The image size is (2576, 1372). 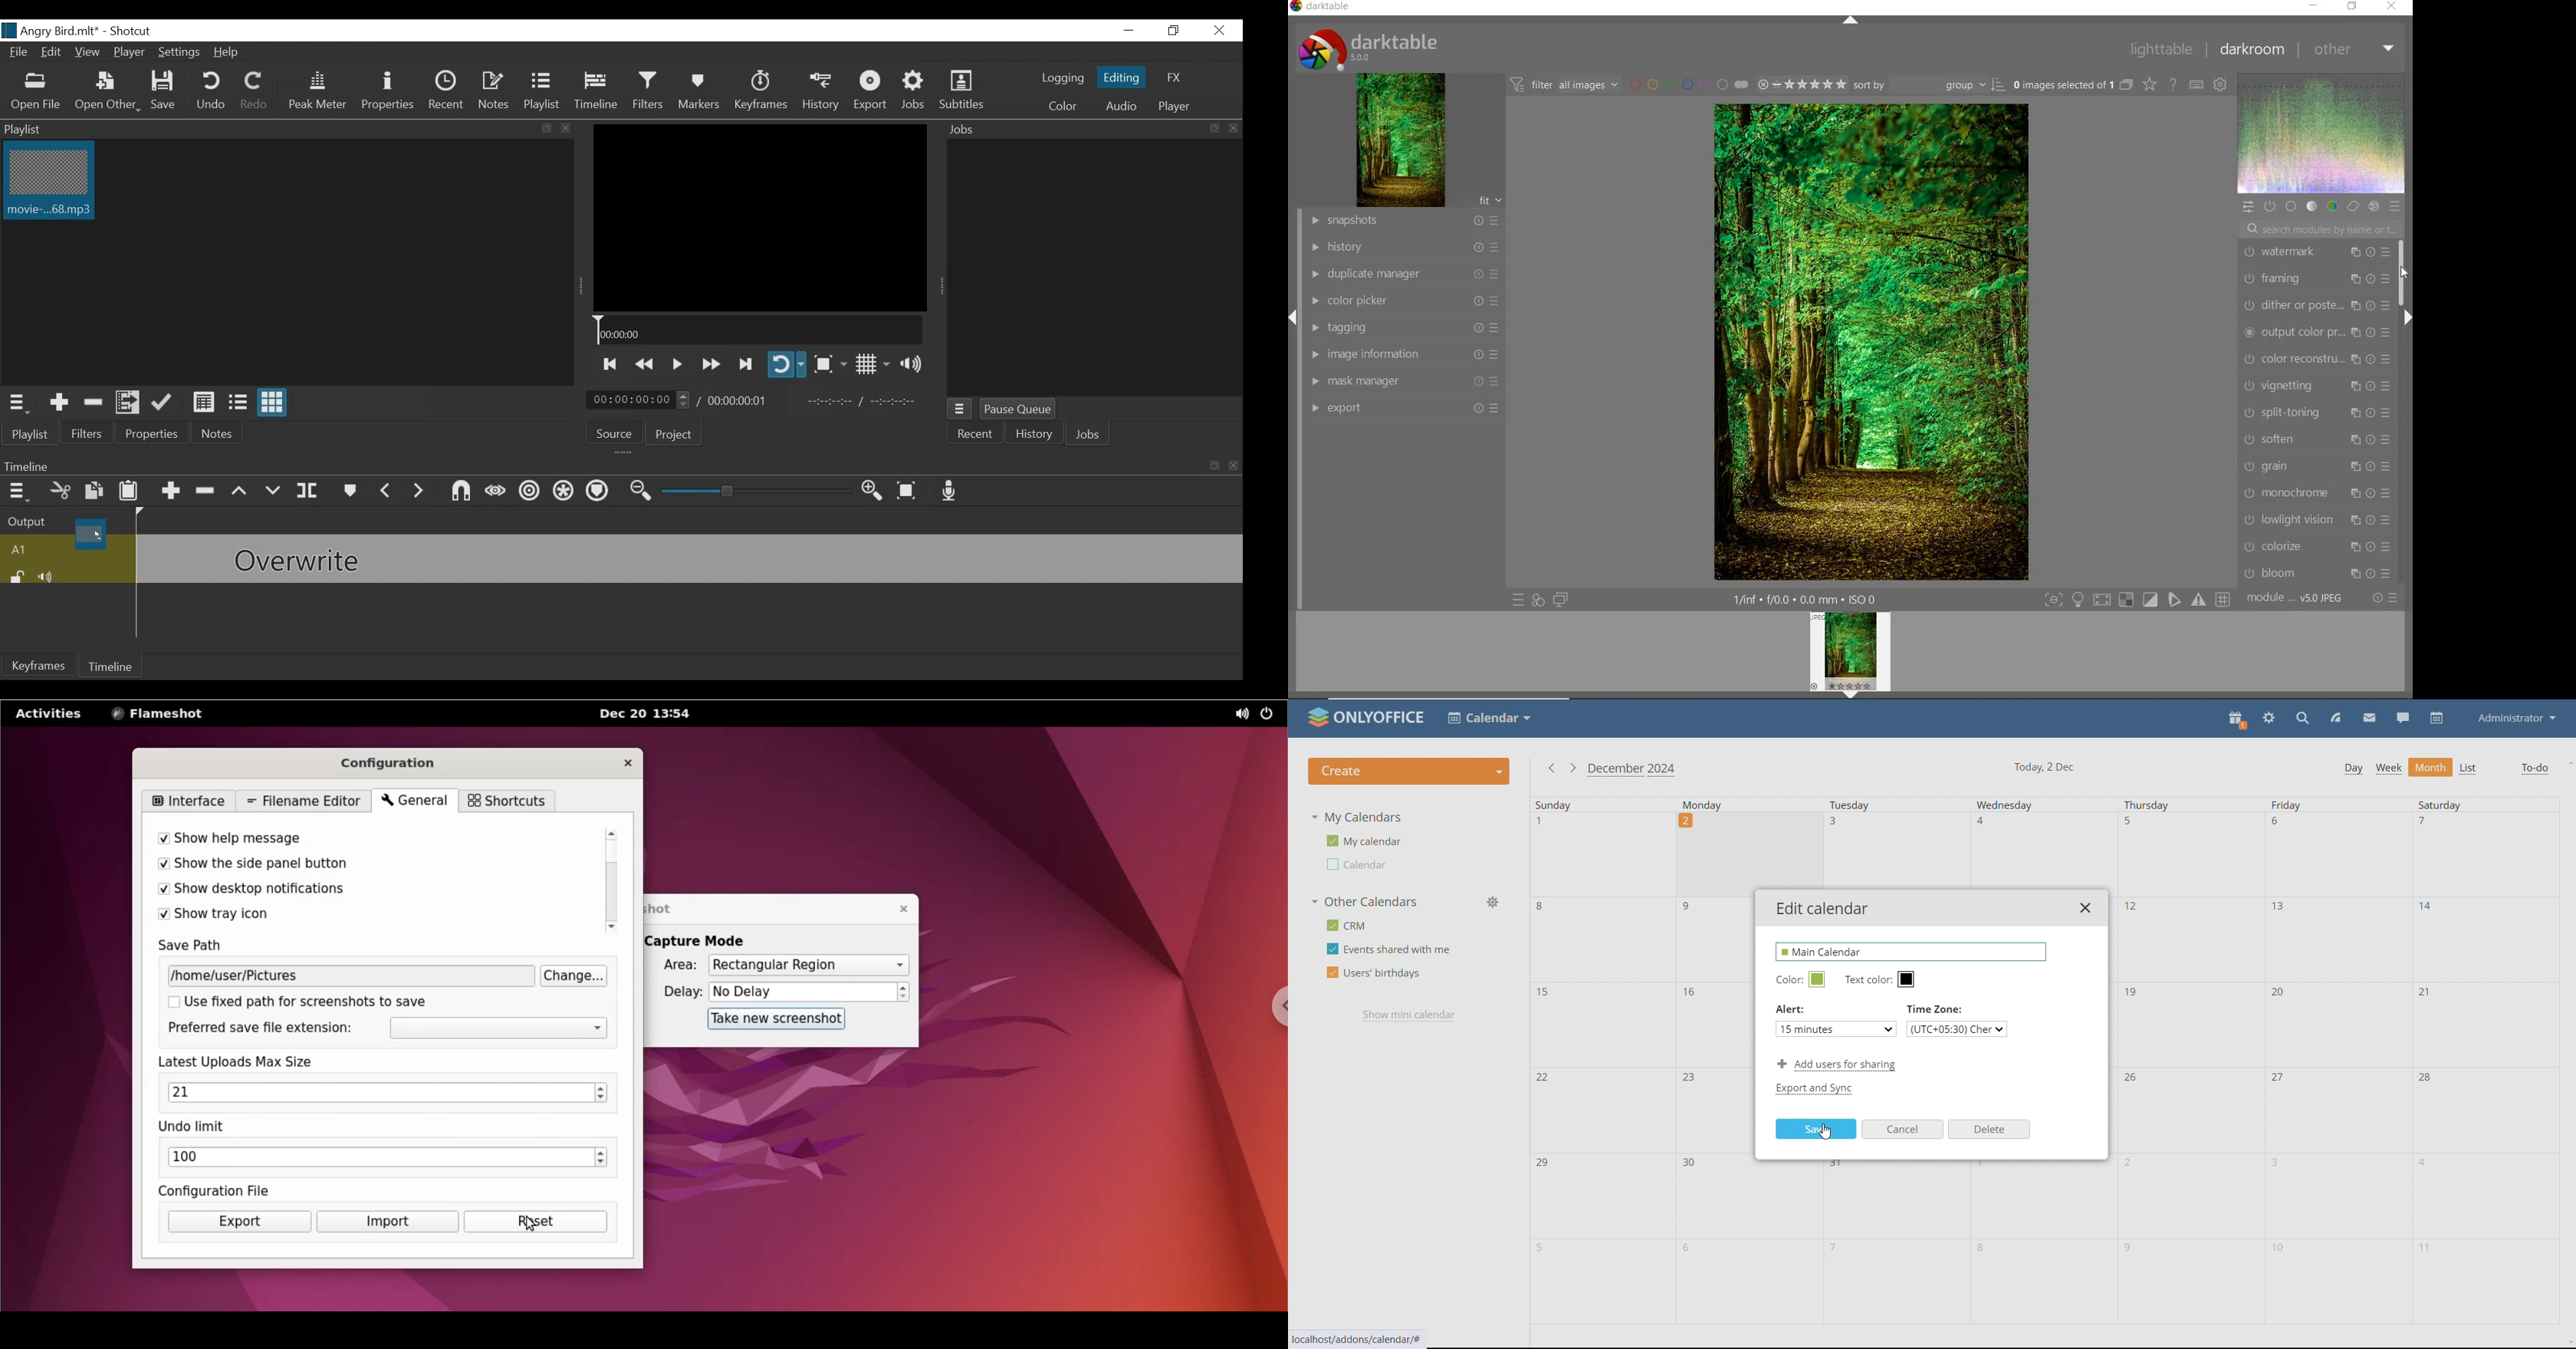 What do you see at coordinates (908, 490) in the screenshot?
I see `Zoom to fit` at bounding box center [908, 490].